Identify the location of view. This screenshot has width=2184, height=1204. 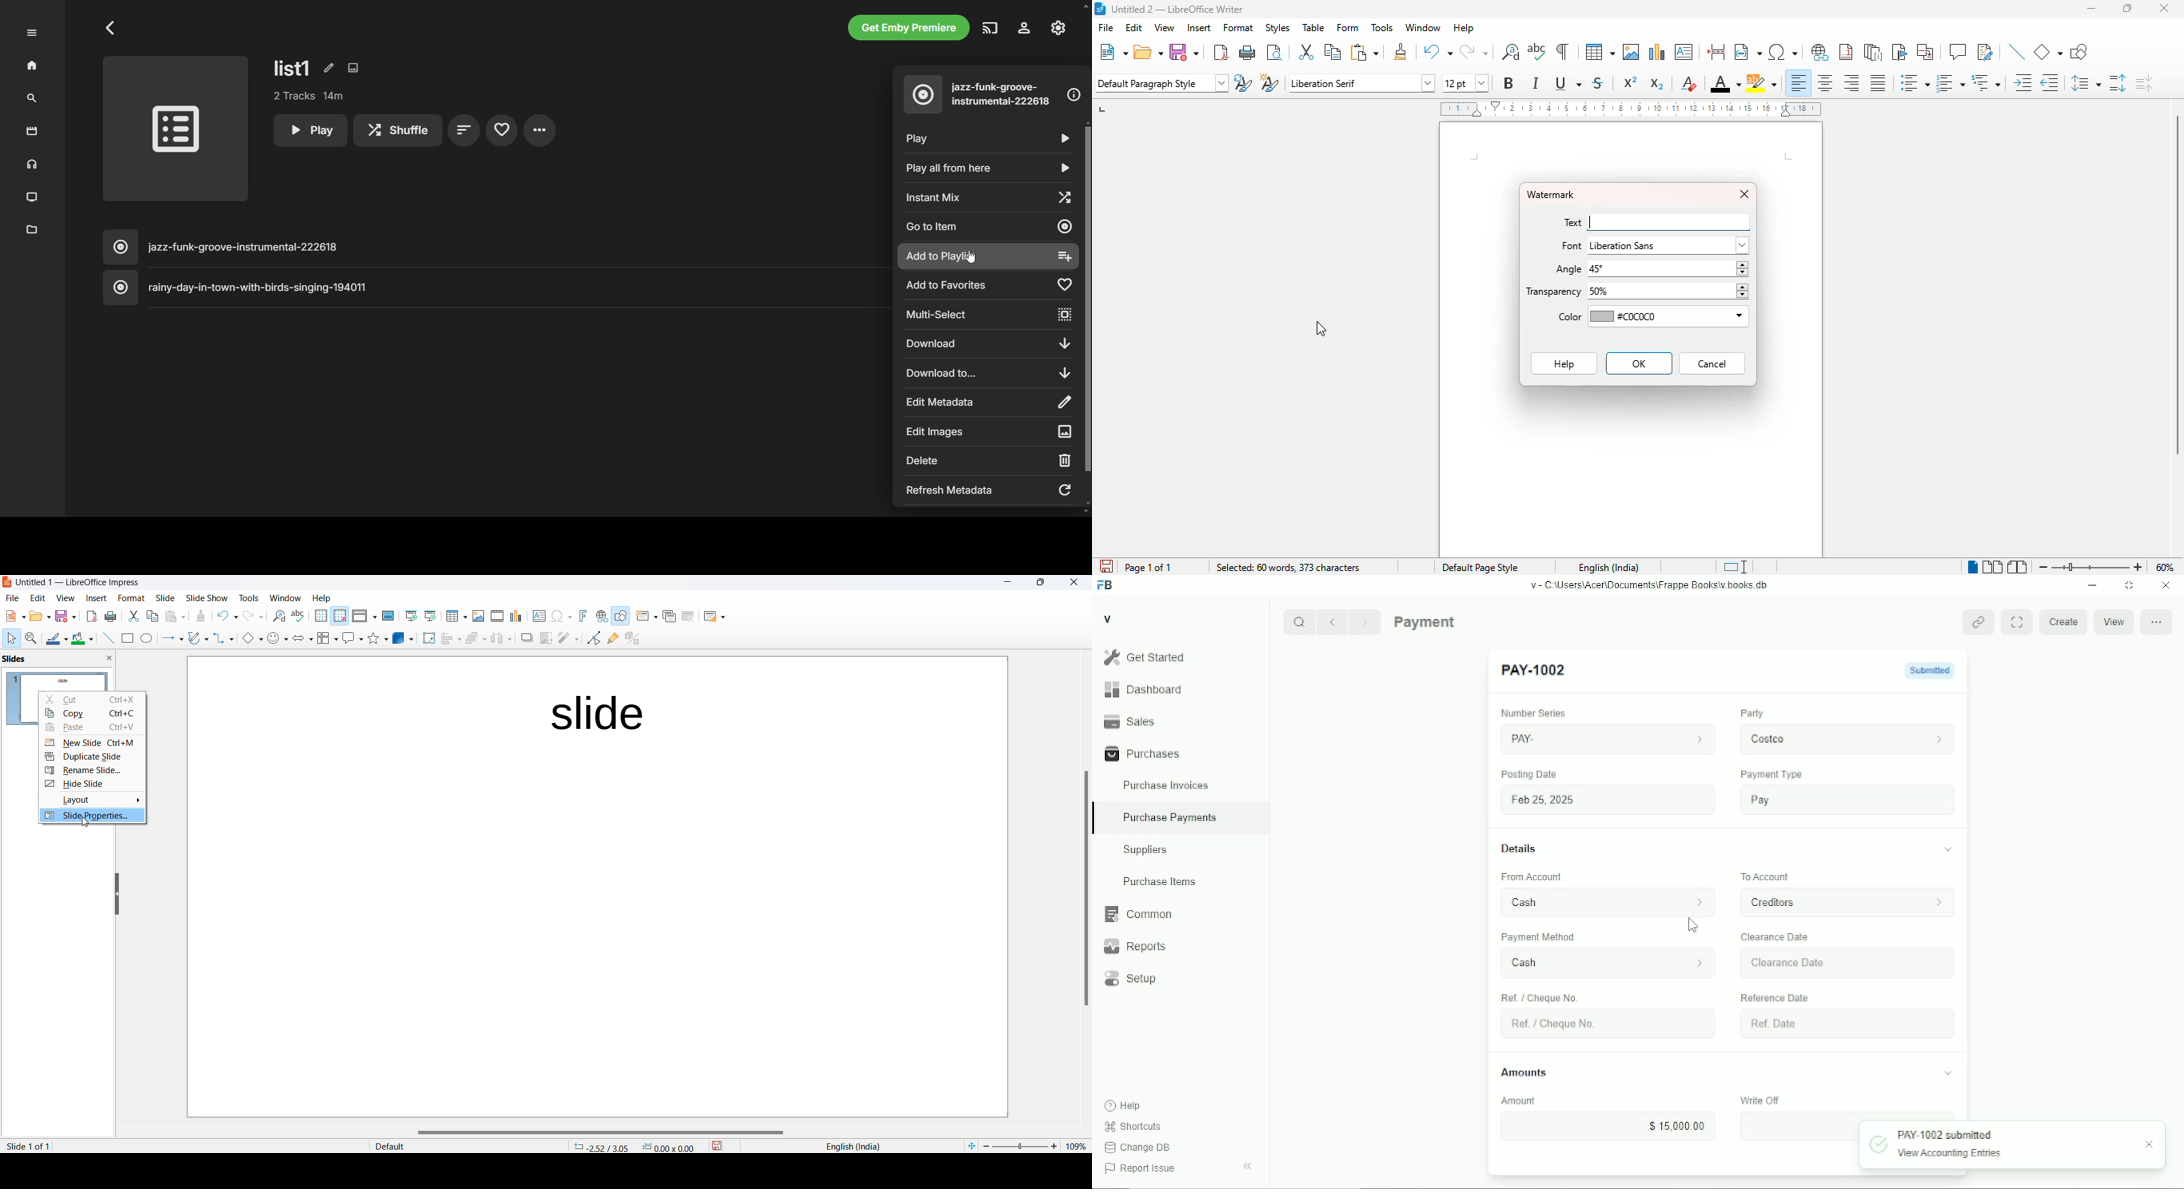
(2114, 624).